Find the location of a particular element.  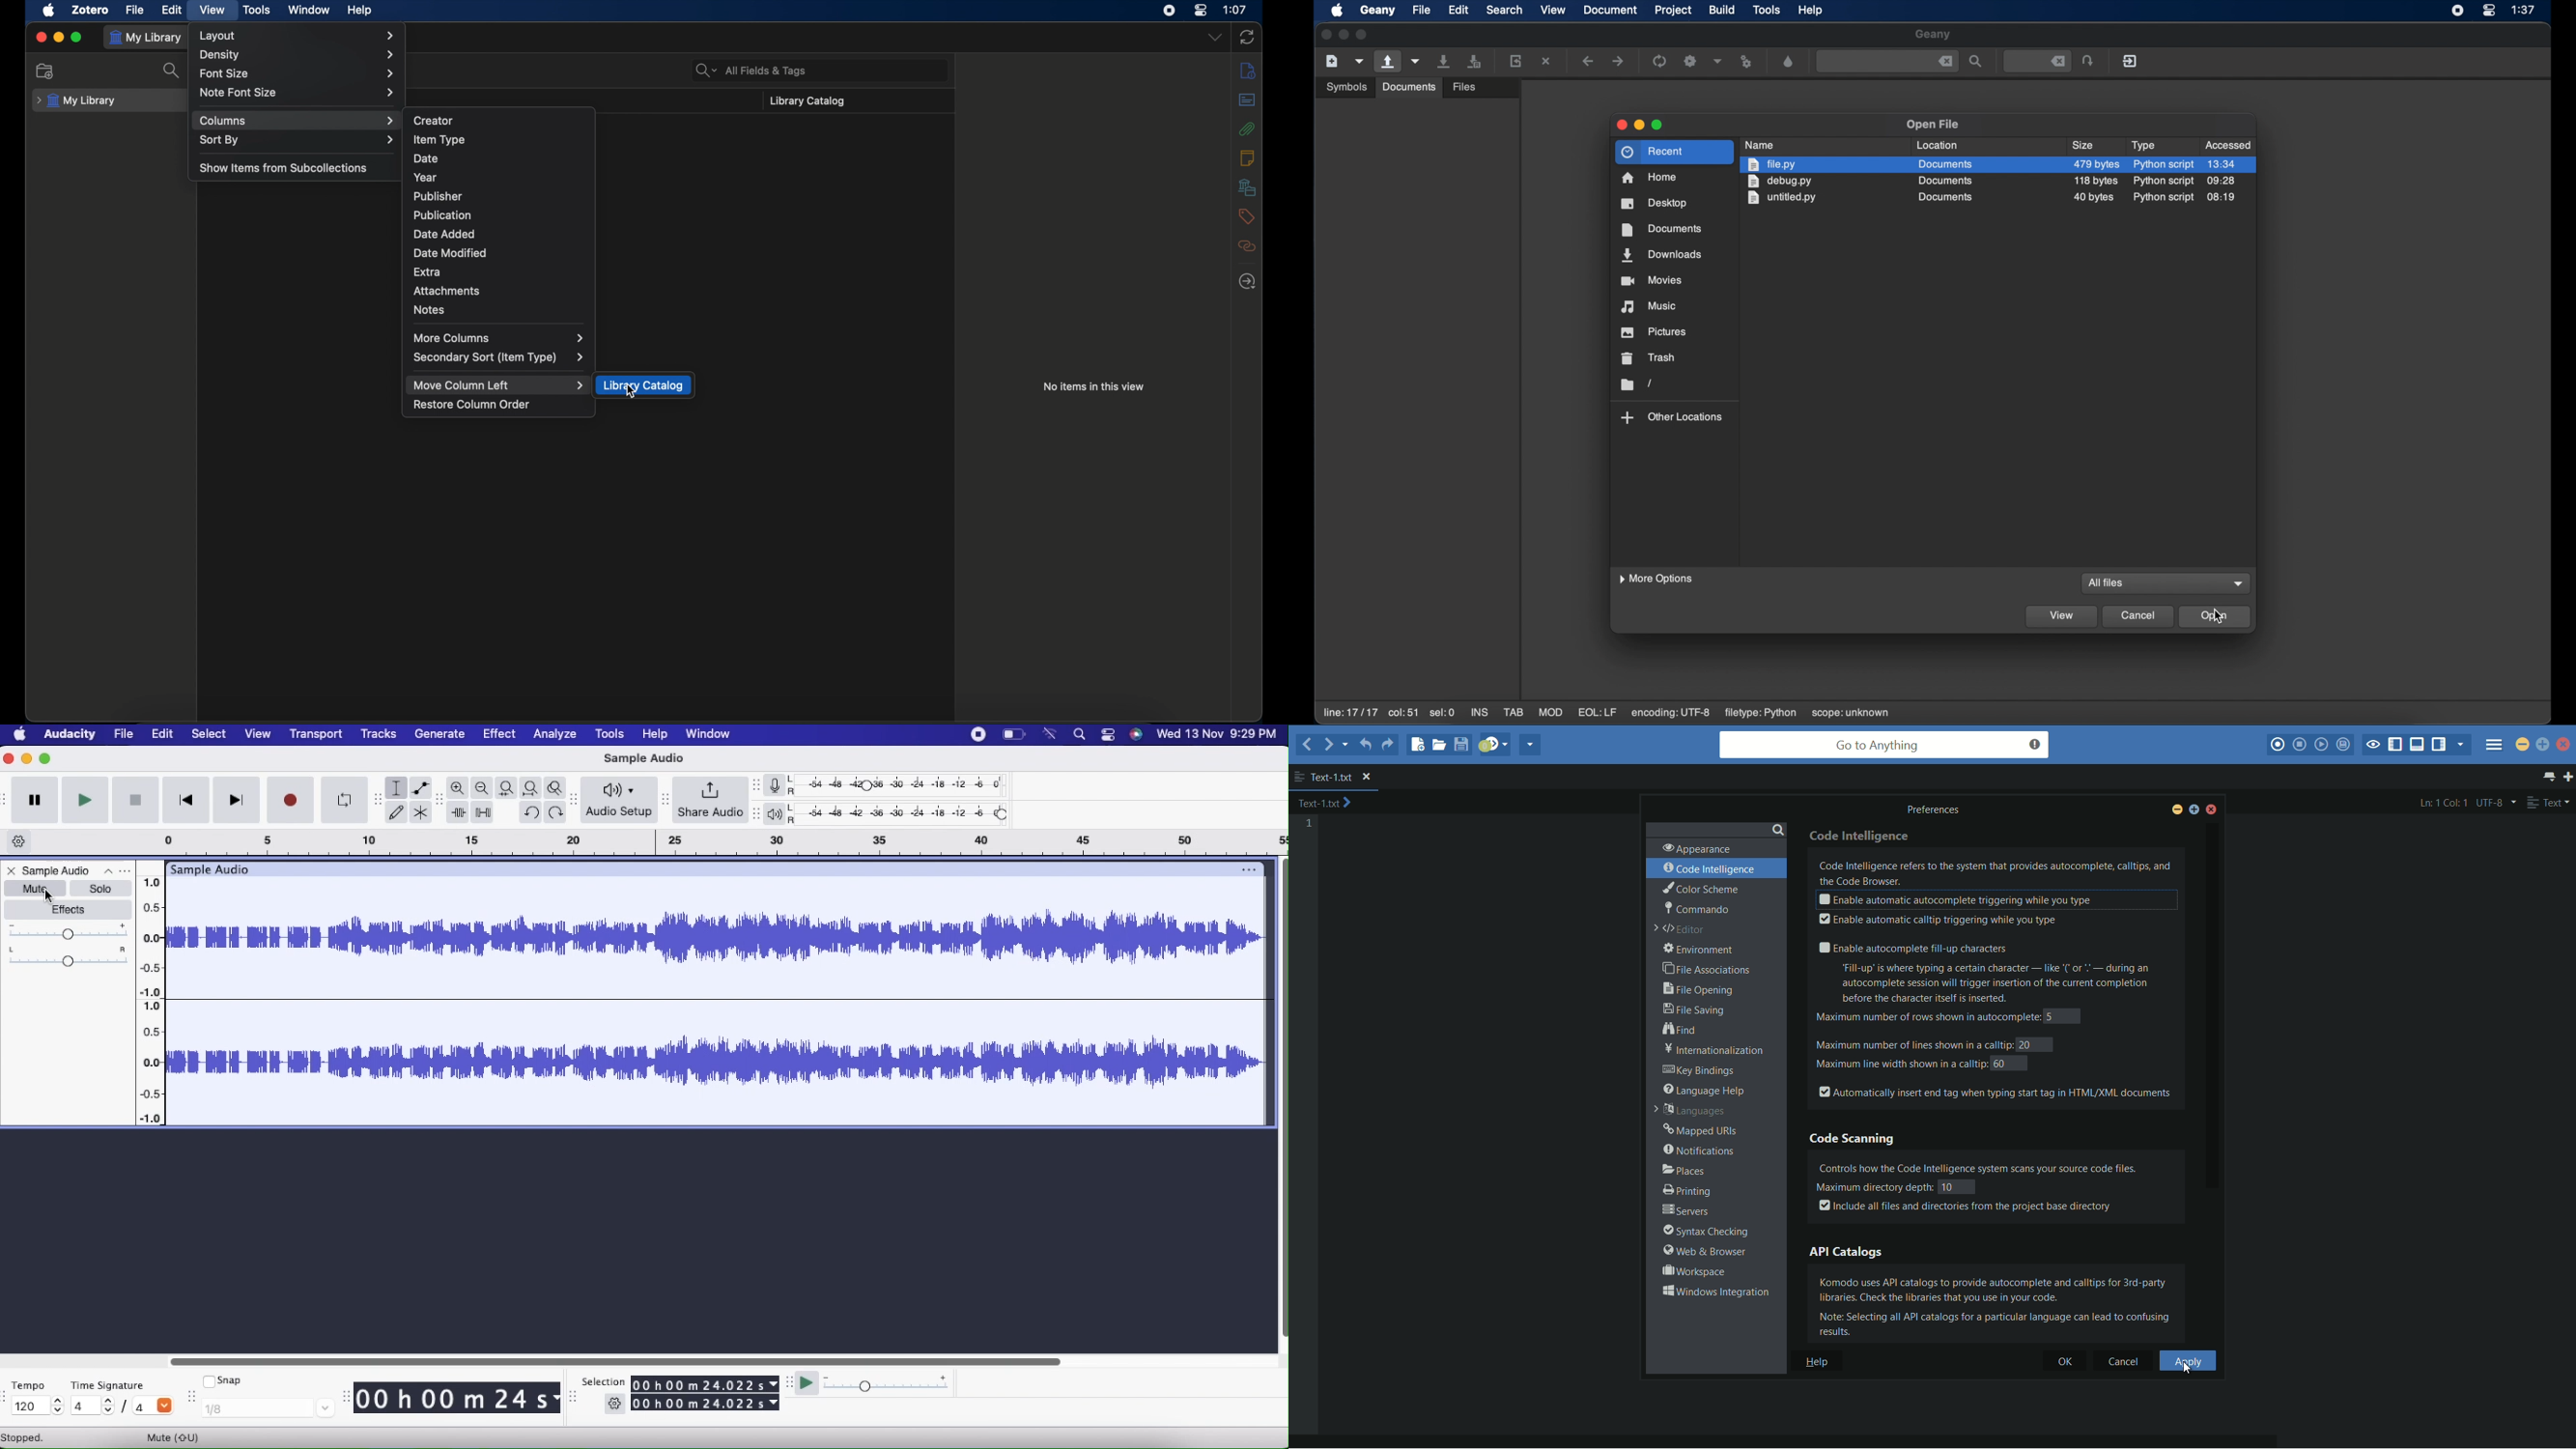

Zoom in is located at coordinates (458, 786).